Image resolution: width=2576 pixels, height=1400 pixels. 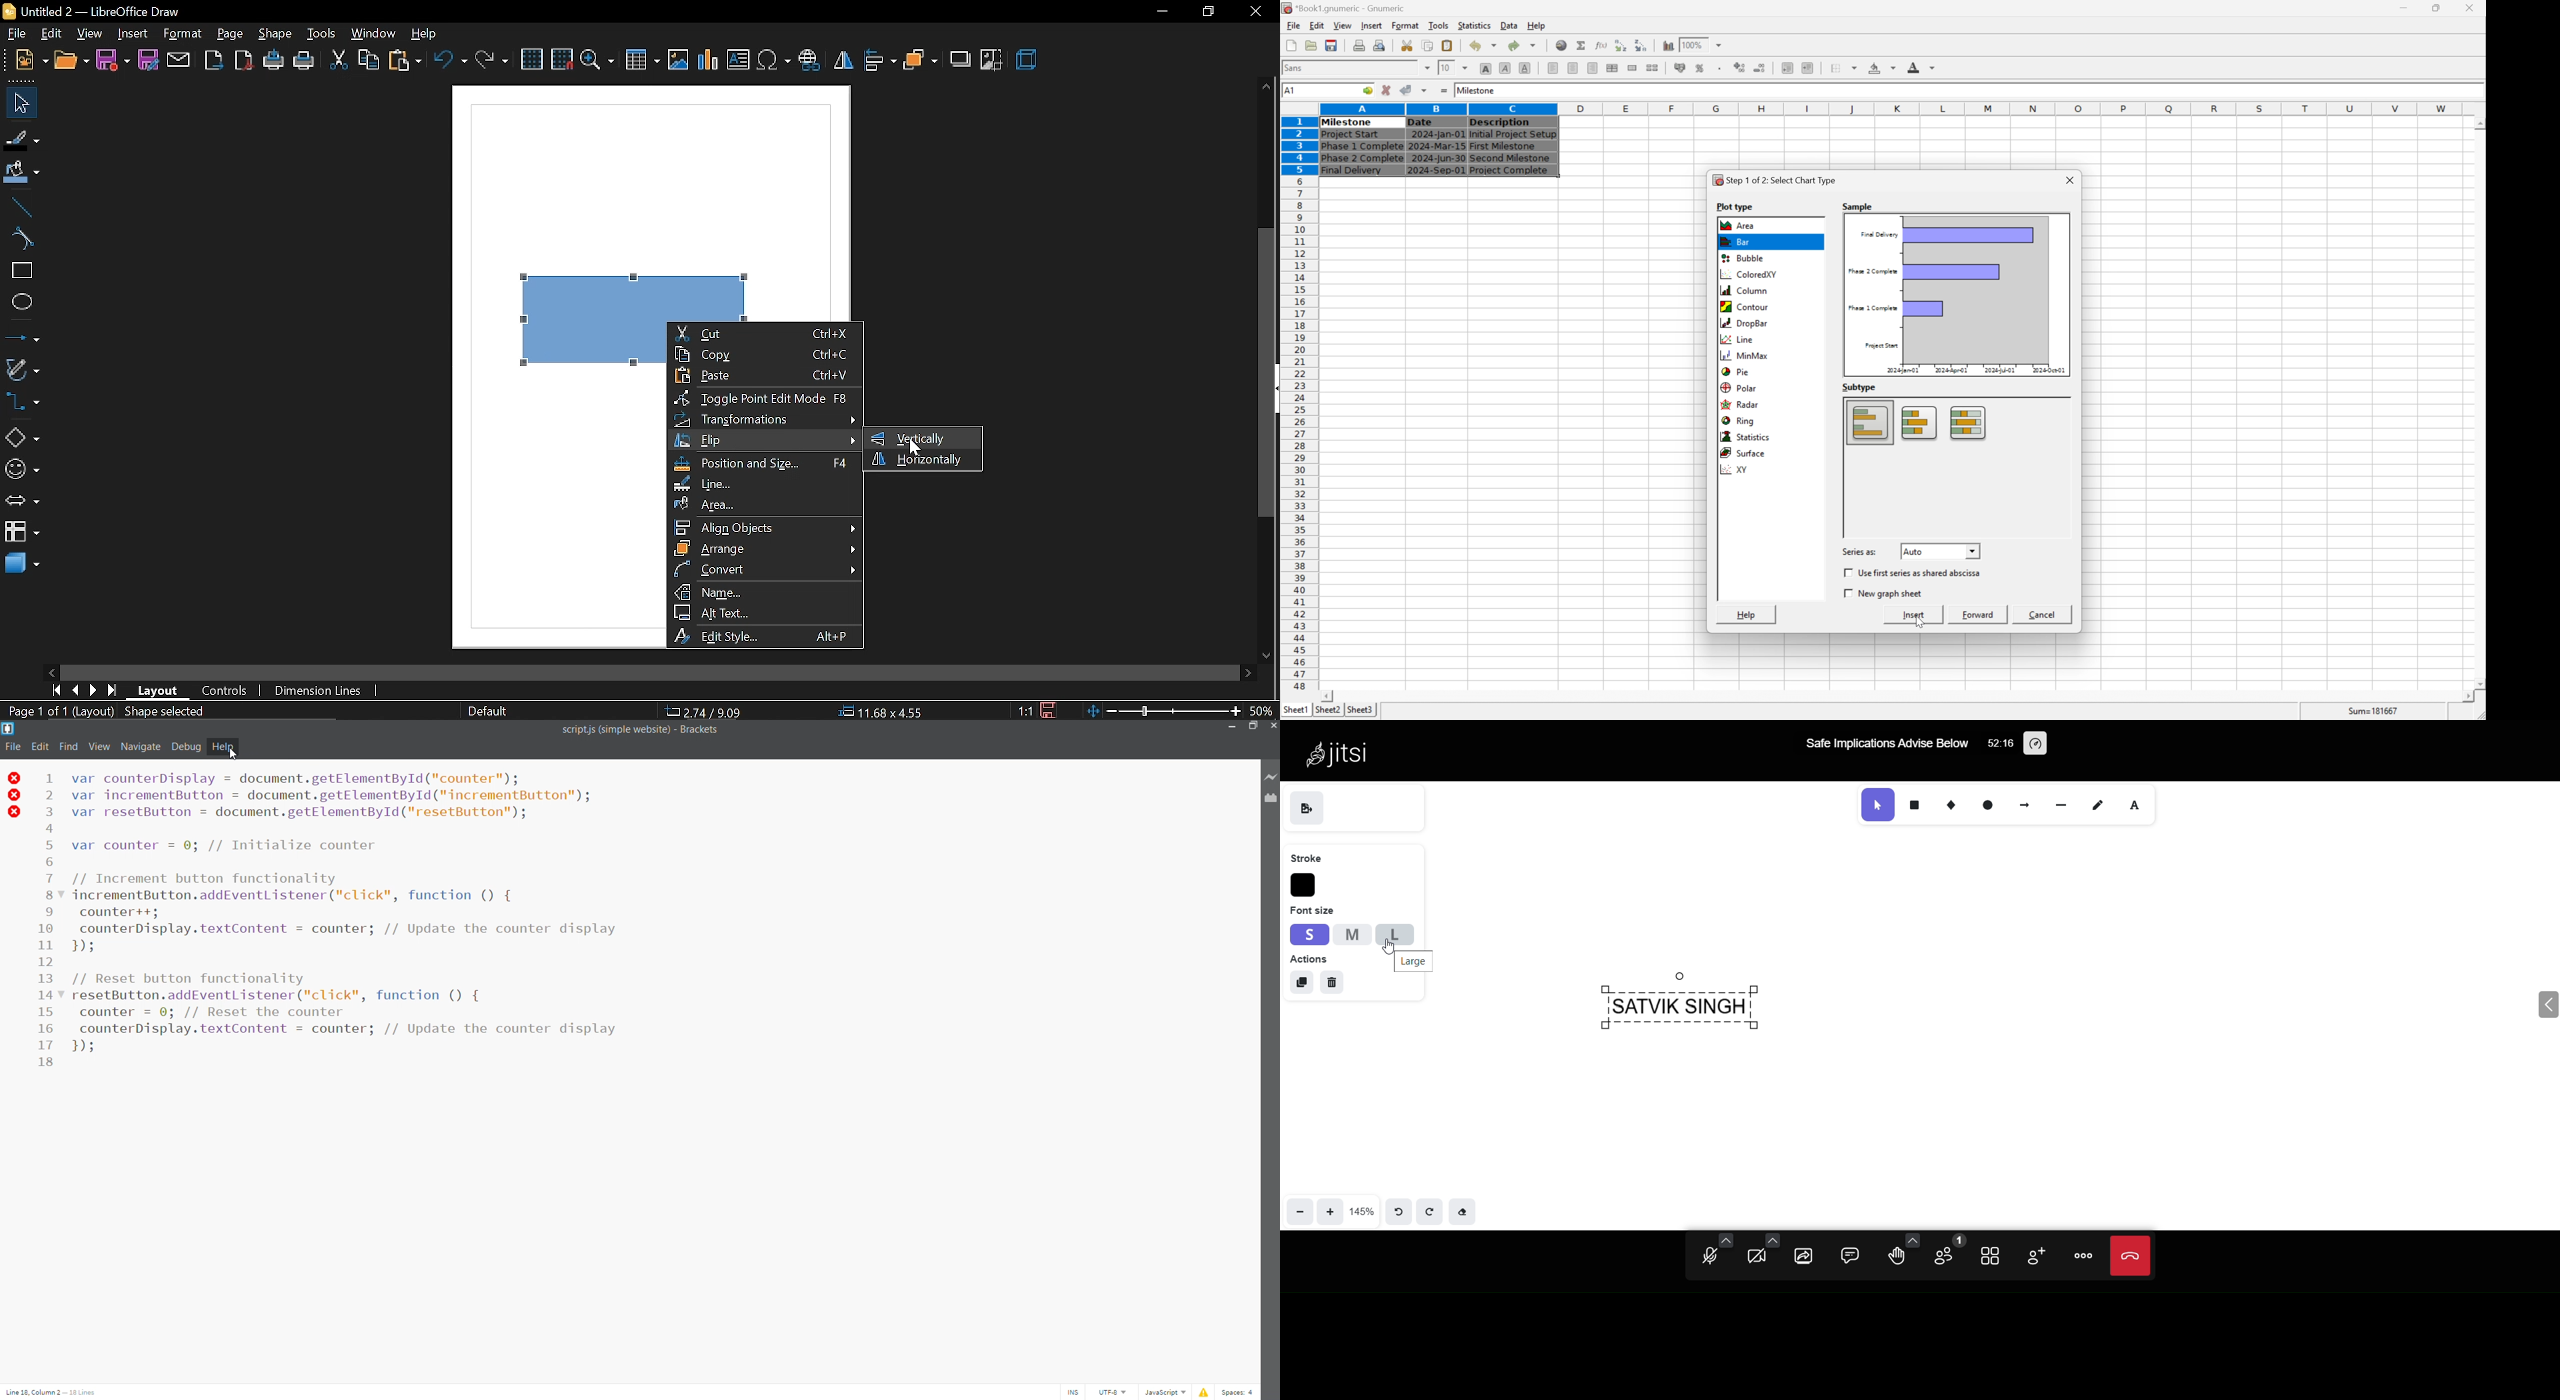 I want to click on merge a range of cells, so click(x=1633, y=68).